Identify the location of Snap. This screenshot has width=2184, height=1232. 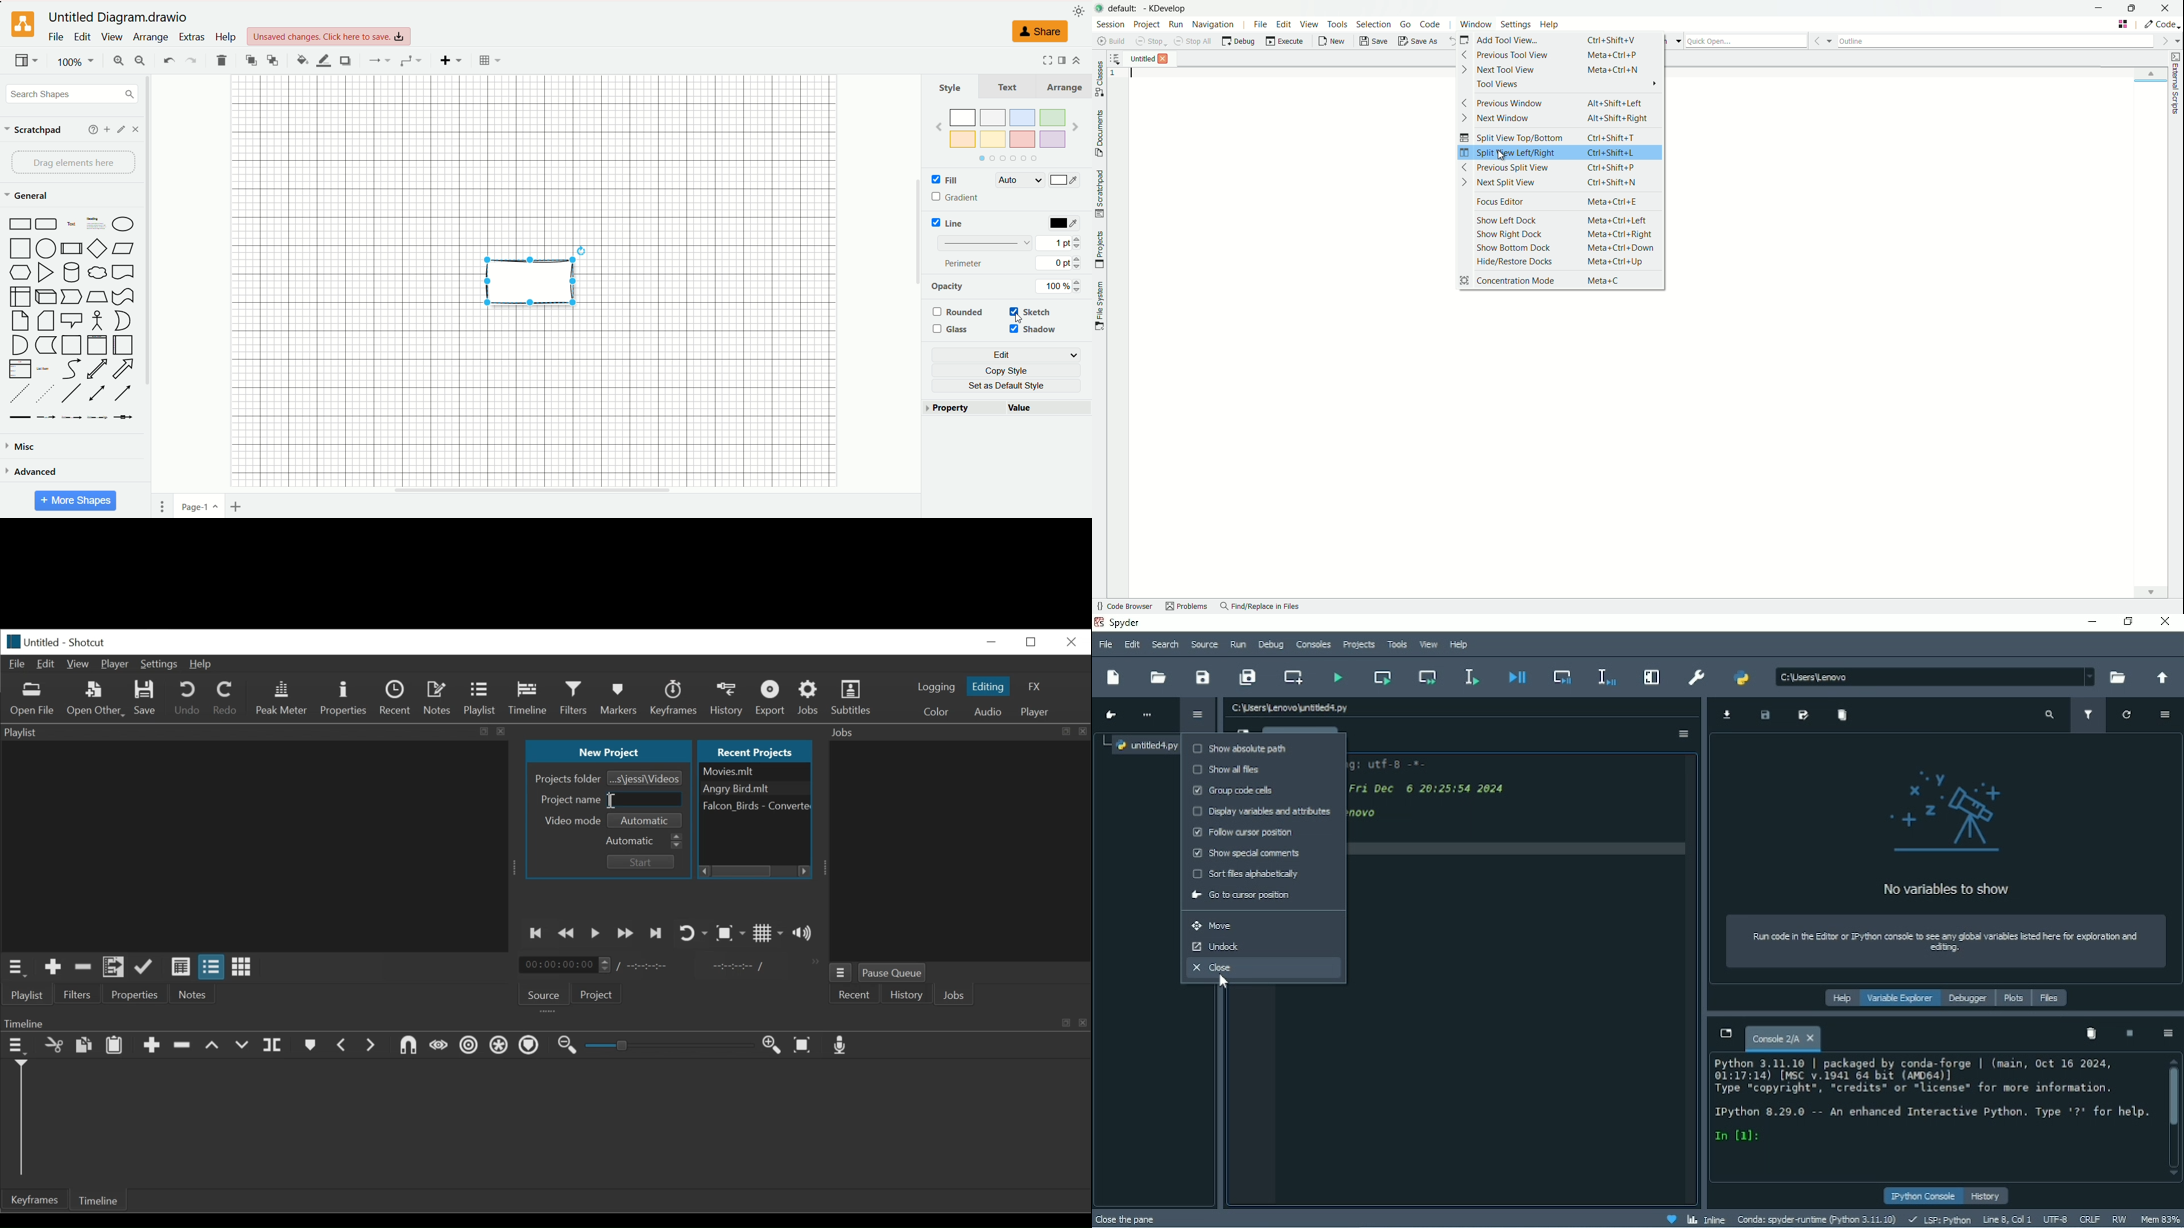
(410, 1045).